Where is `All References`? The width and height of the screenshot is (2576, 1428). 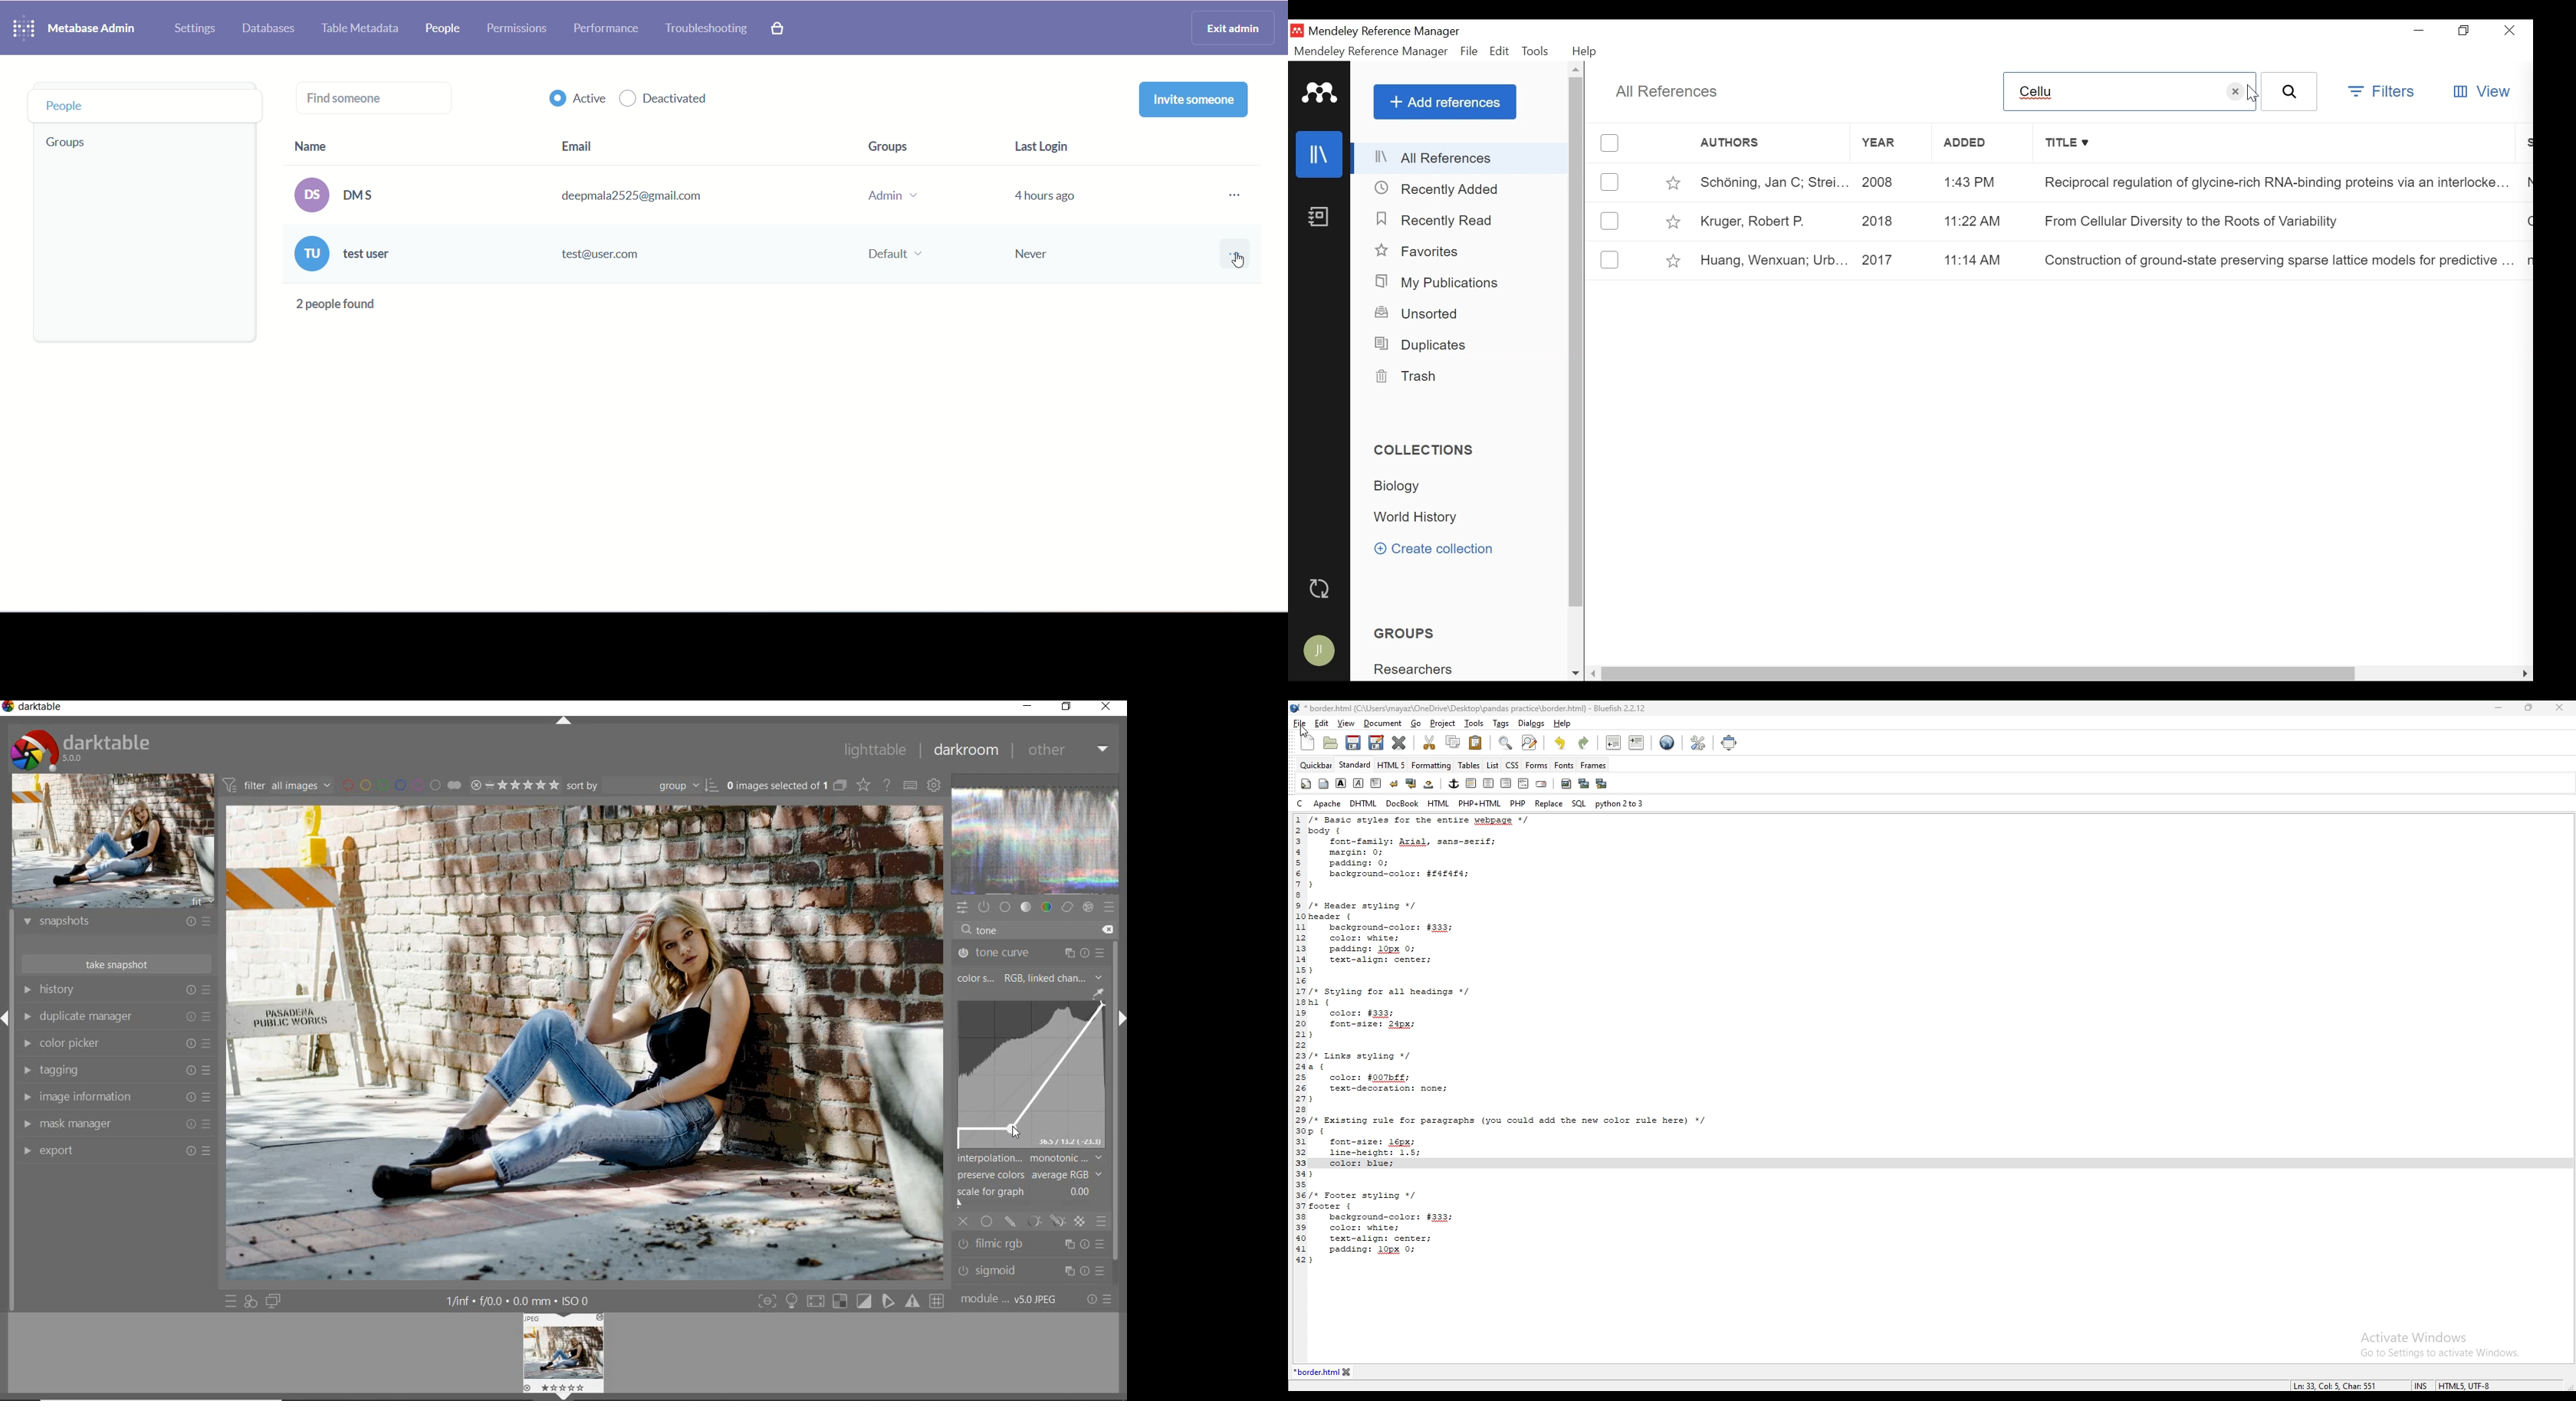 All References is located at coordinates (1668, 93).